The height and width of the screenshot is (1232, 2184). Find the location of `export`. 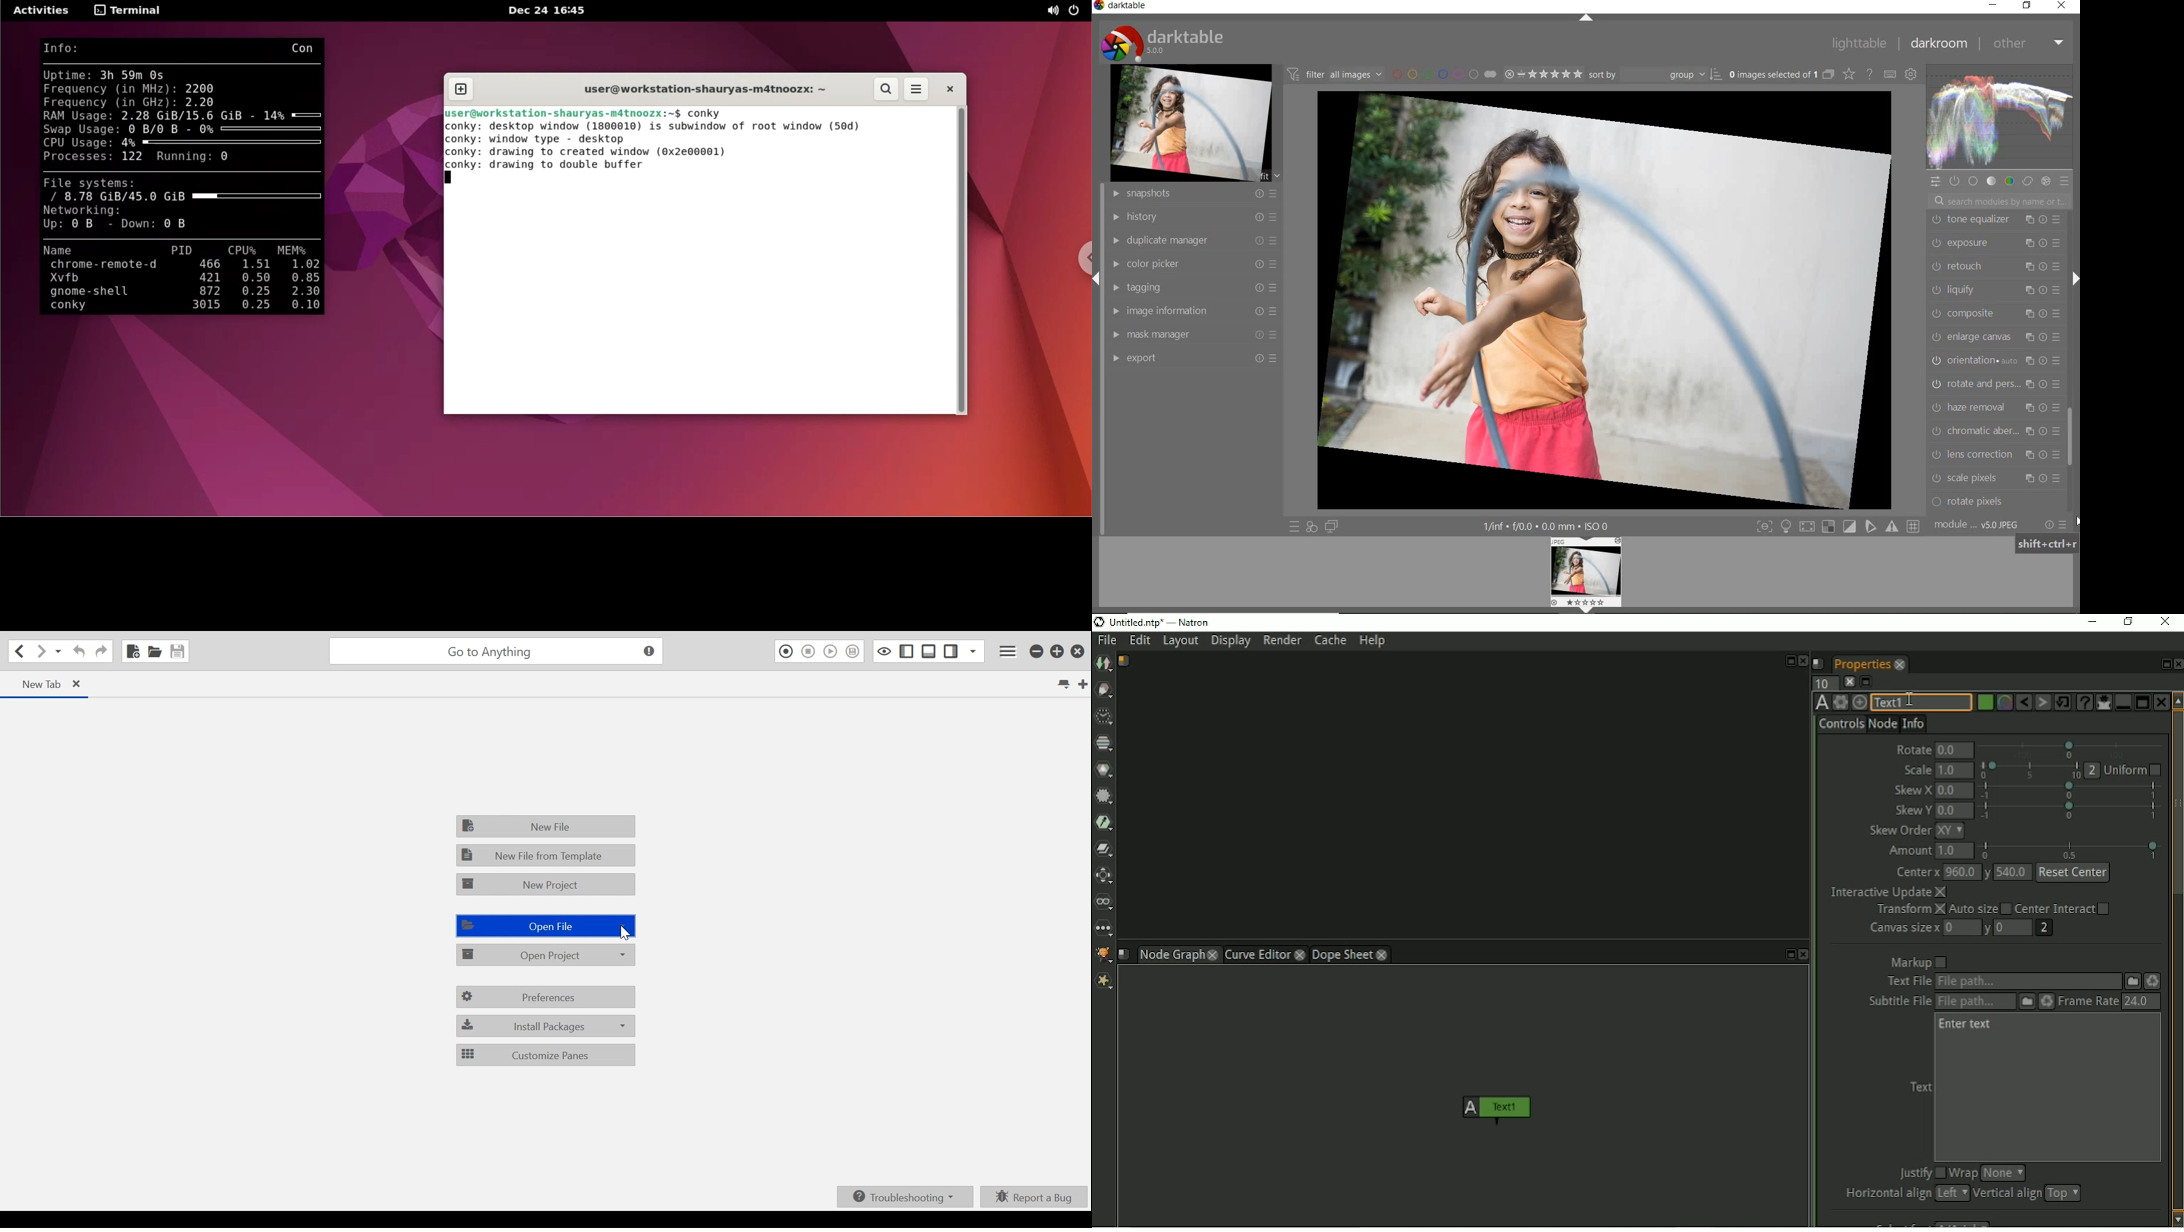

export is located at coordinates (1195, 357).